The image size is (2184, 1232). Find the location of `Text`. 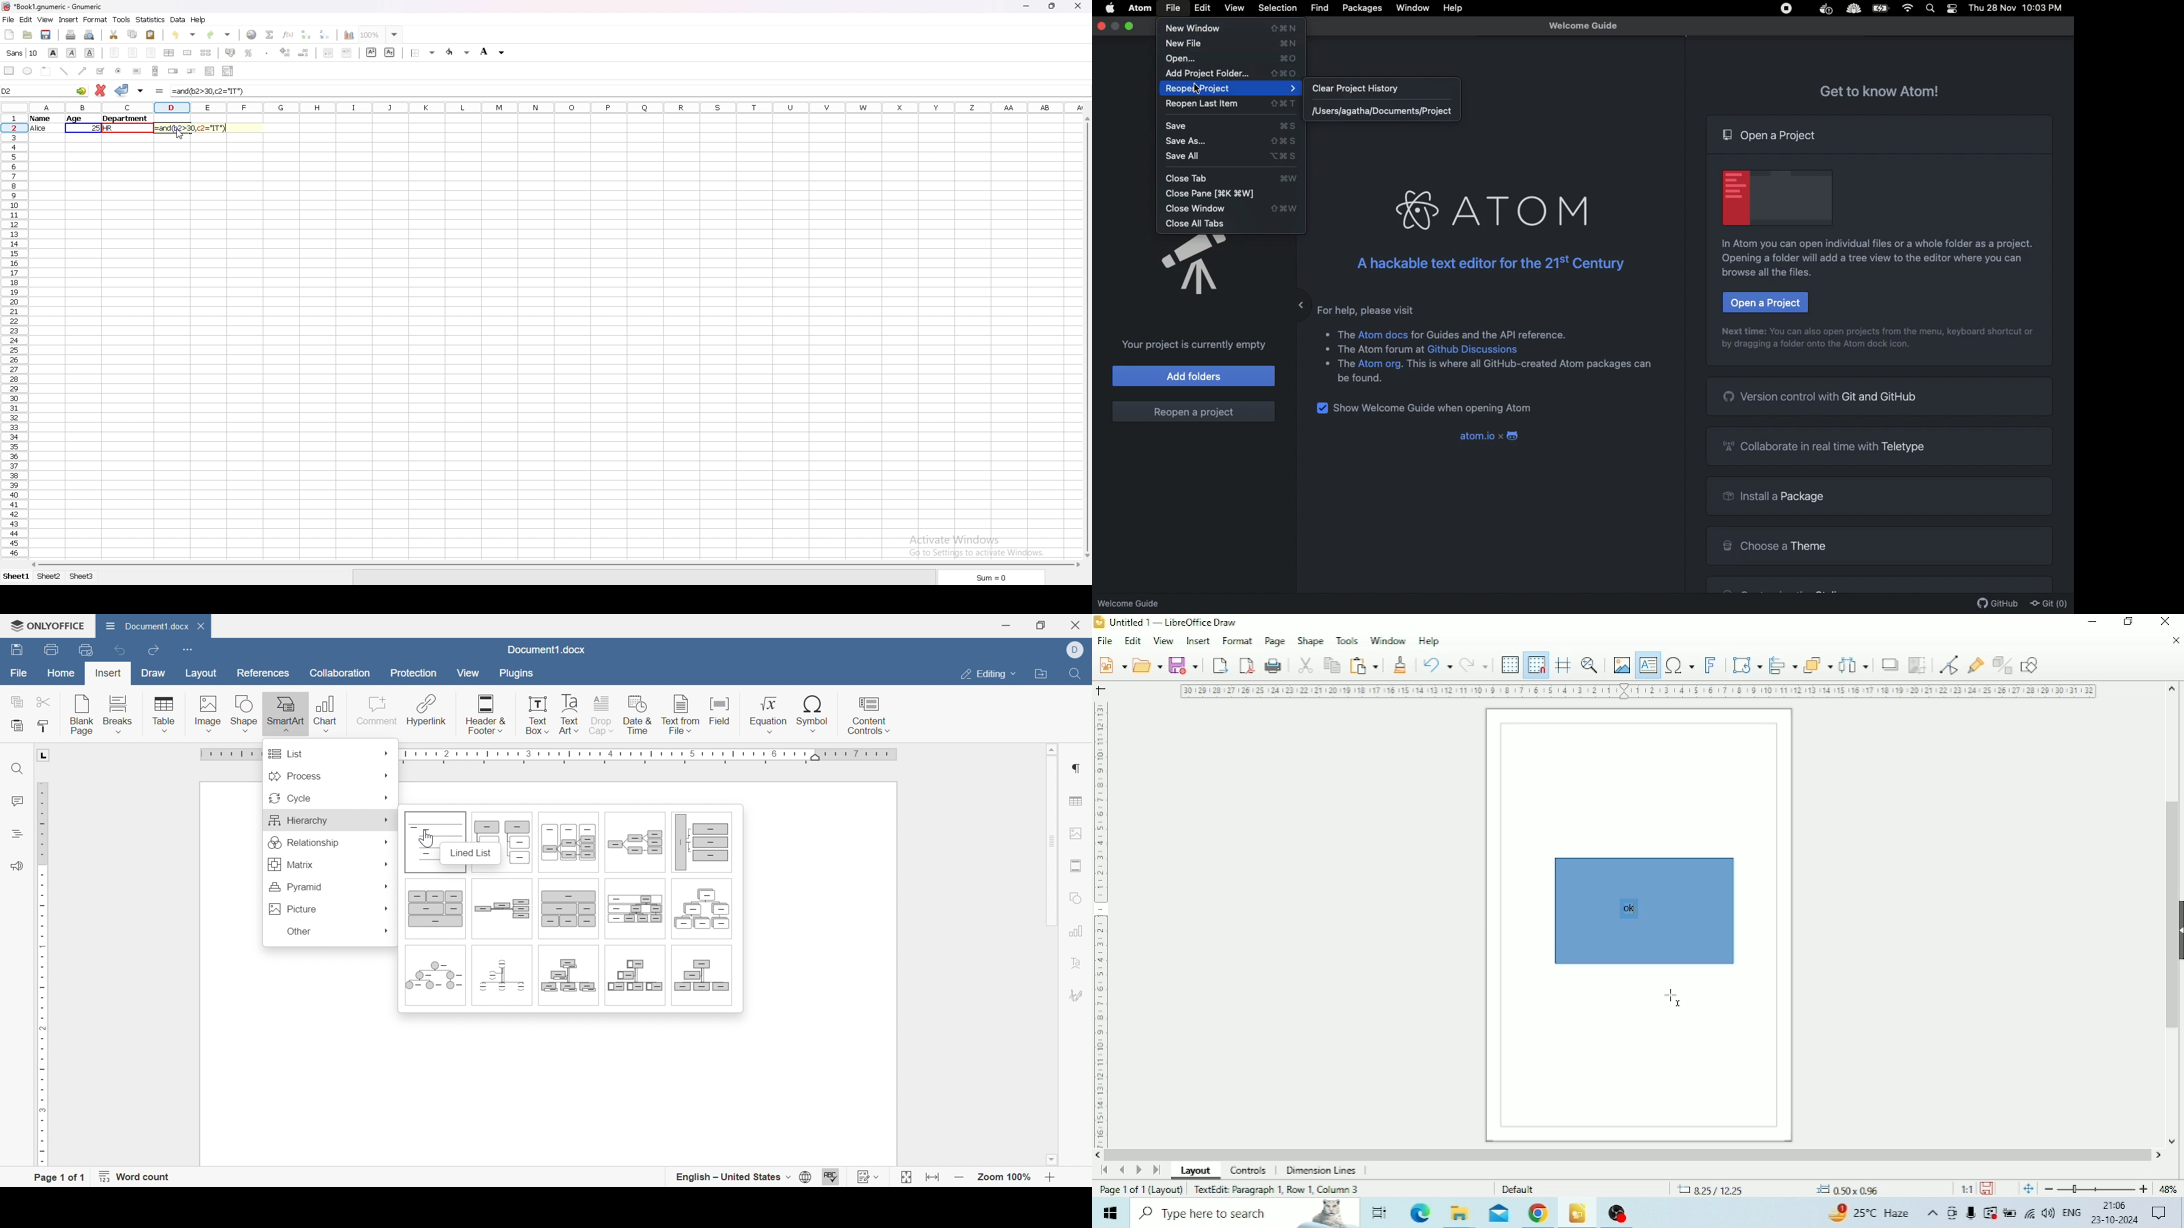

Text is located at coordinates (1629, 909).